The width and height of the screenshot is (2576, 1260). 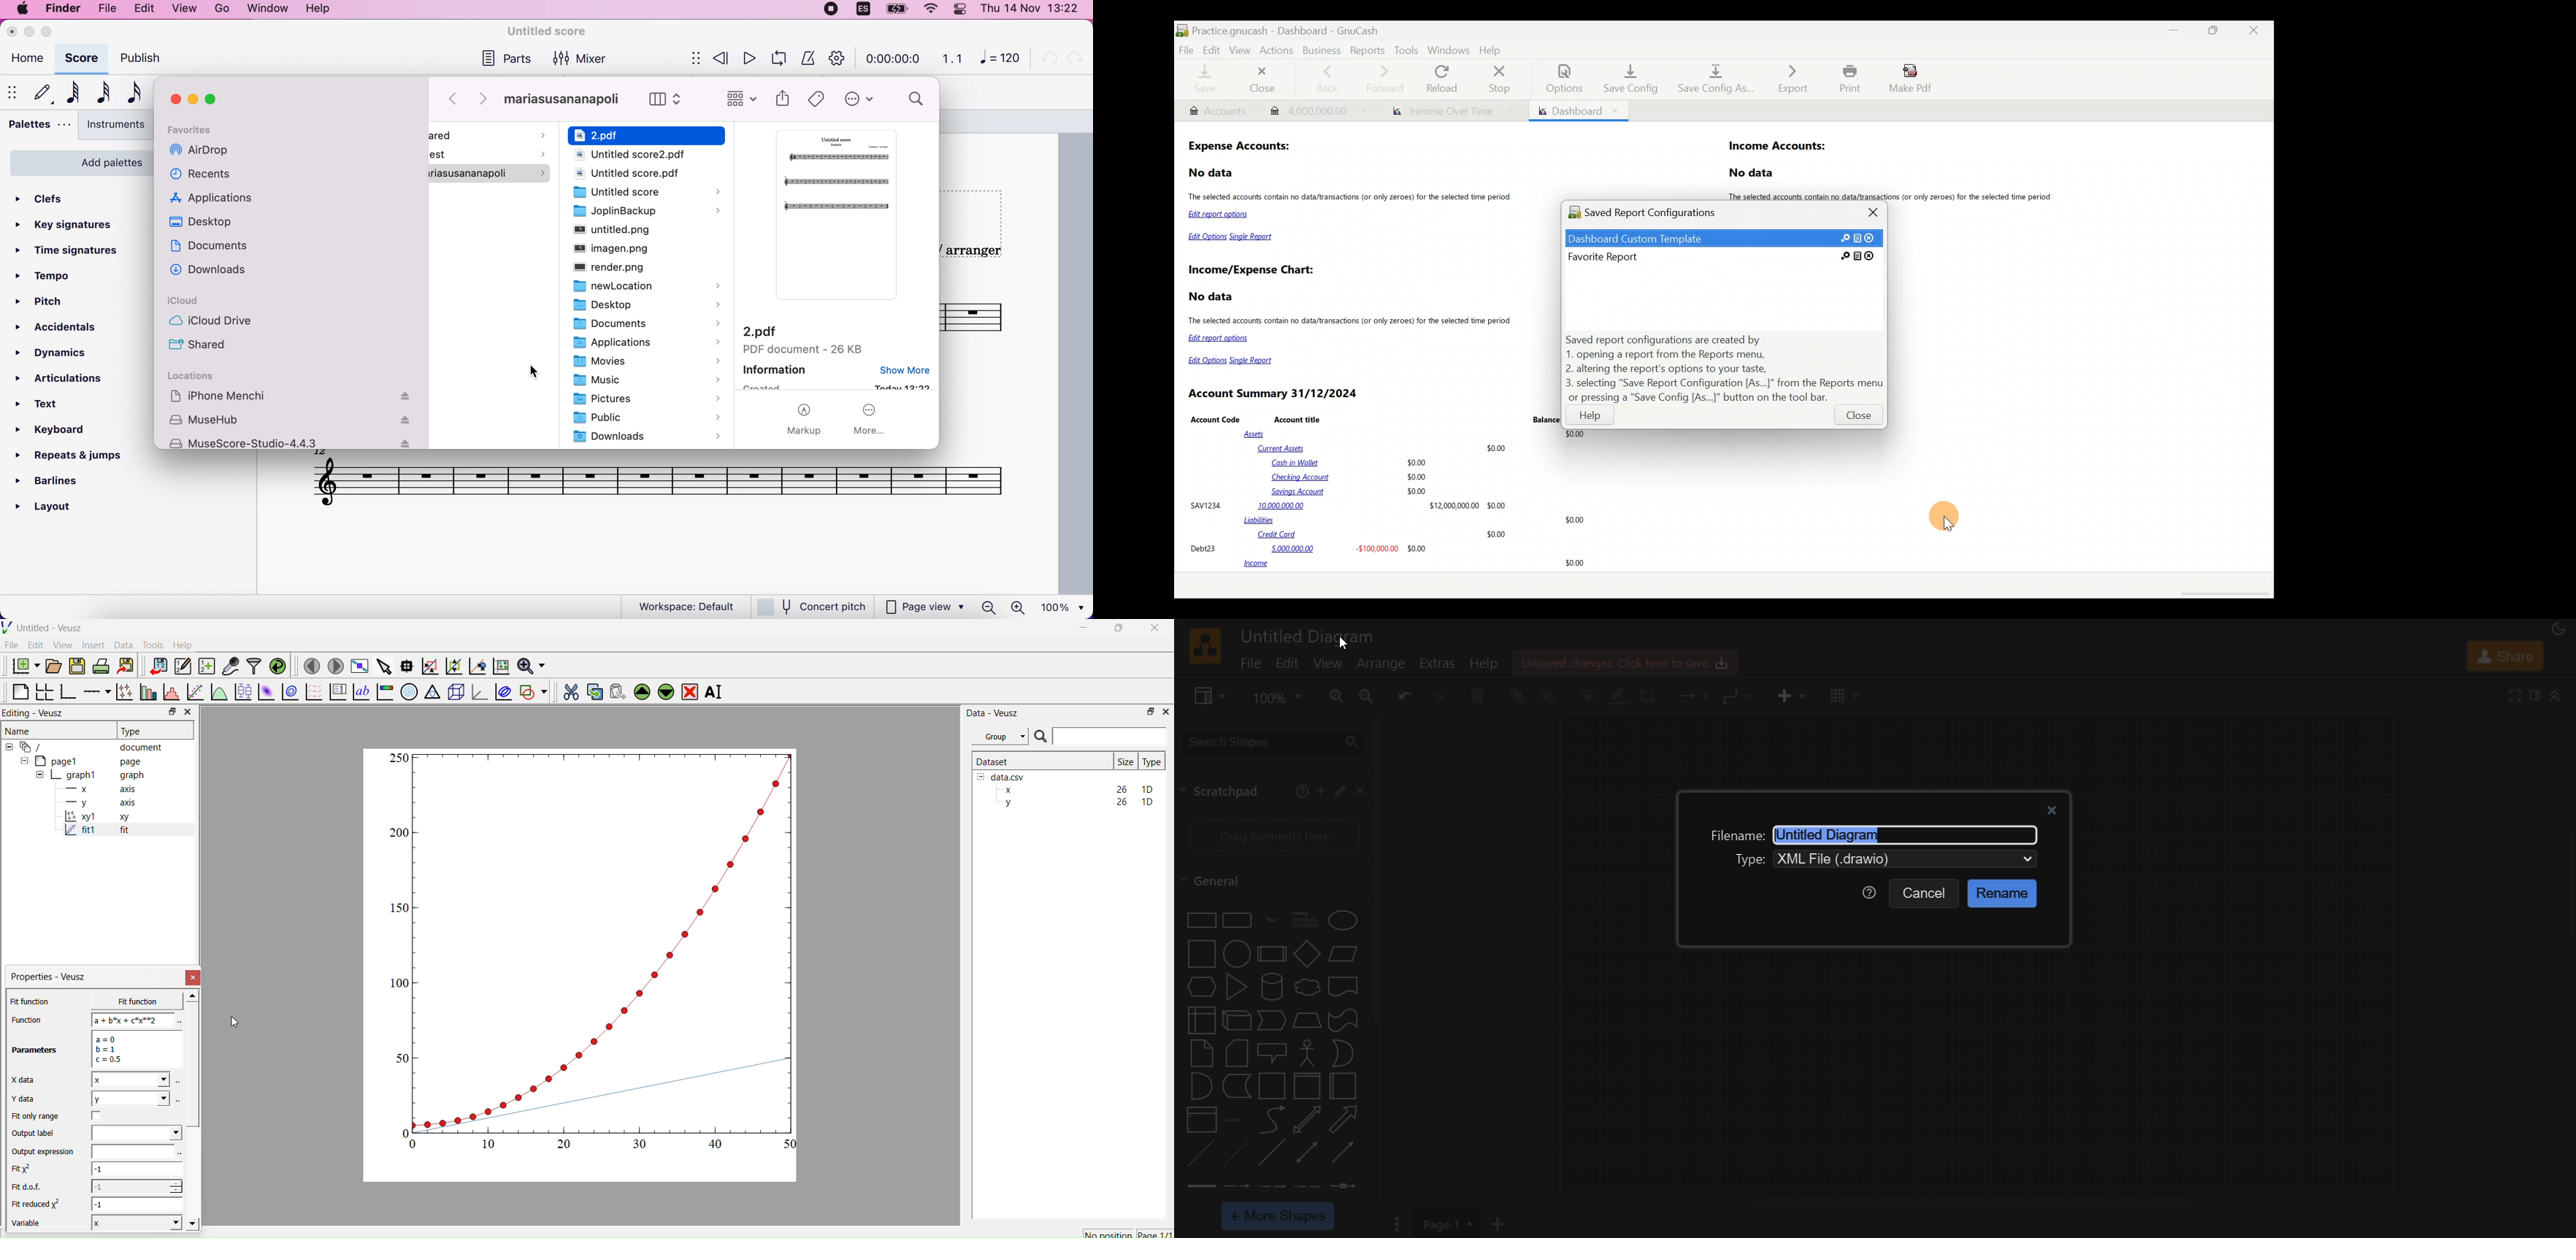 I want to click on edit, so click(x=148, y=10).